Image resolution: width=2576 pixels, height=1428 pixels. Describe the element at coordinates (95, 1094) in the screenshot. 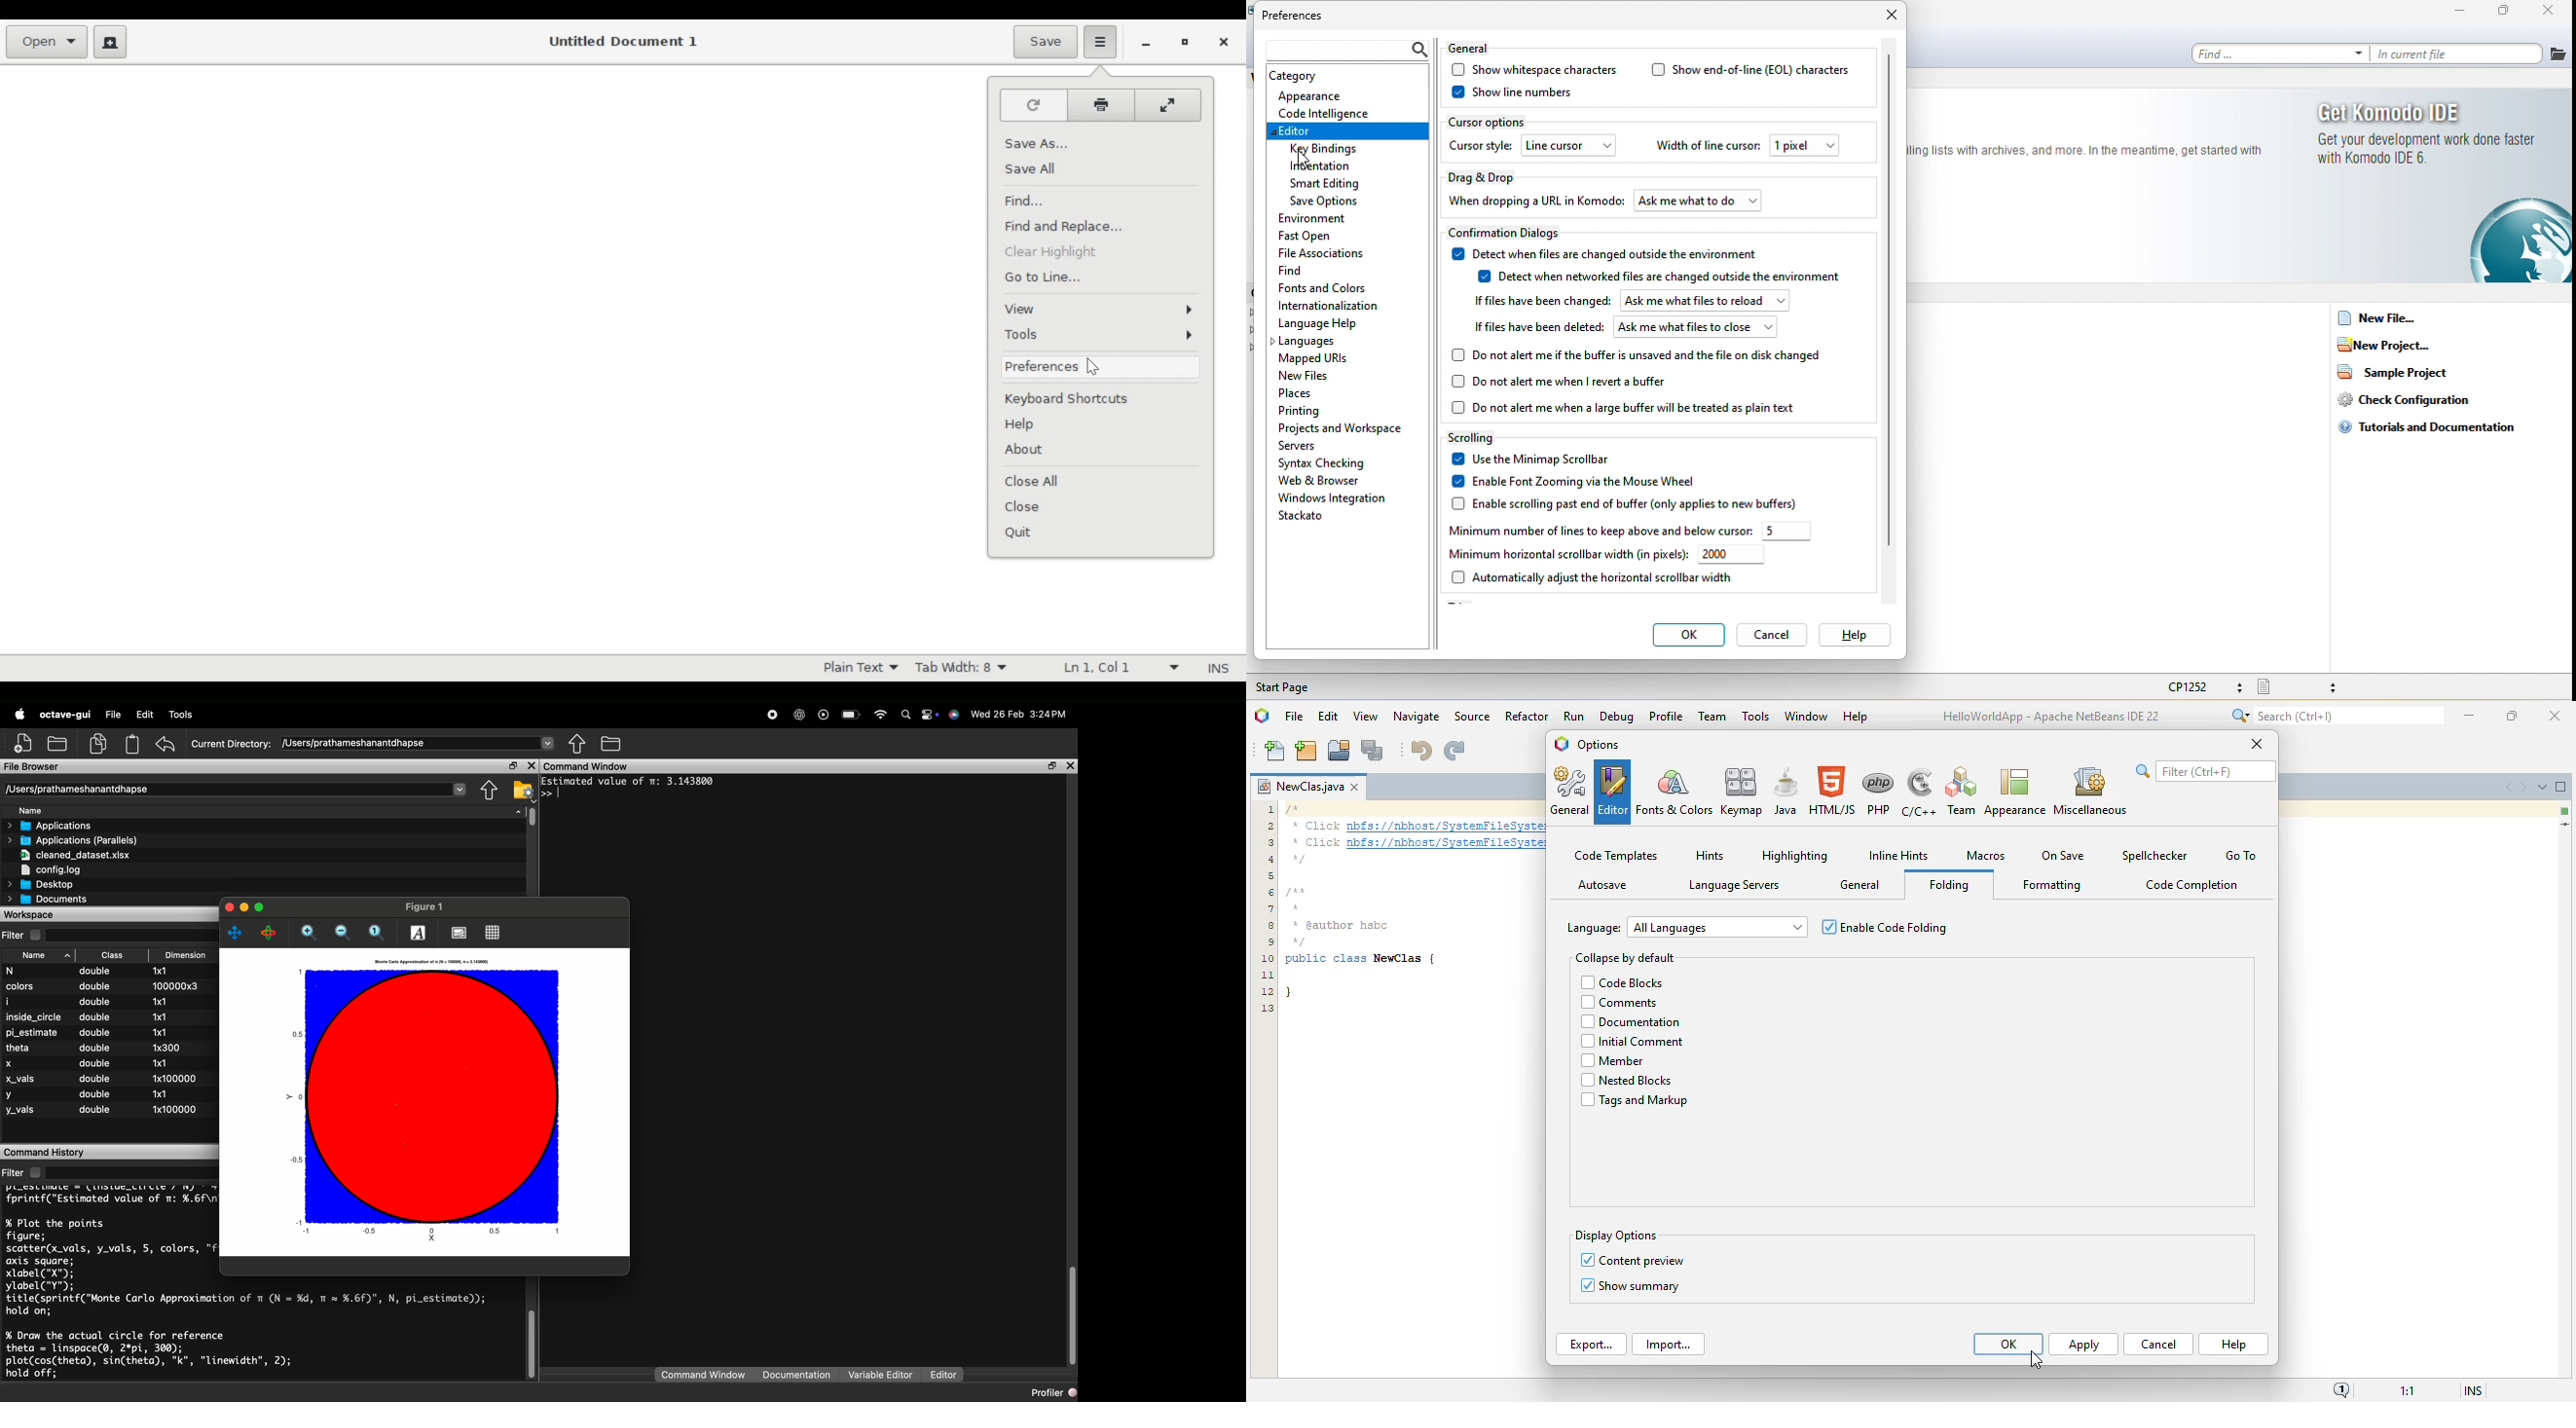

I see `double` at that location.